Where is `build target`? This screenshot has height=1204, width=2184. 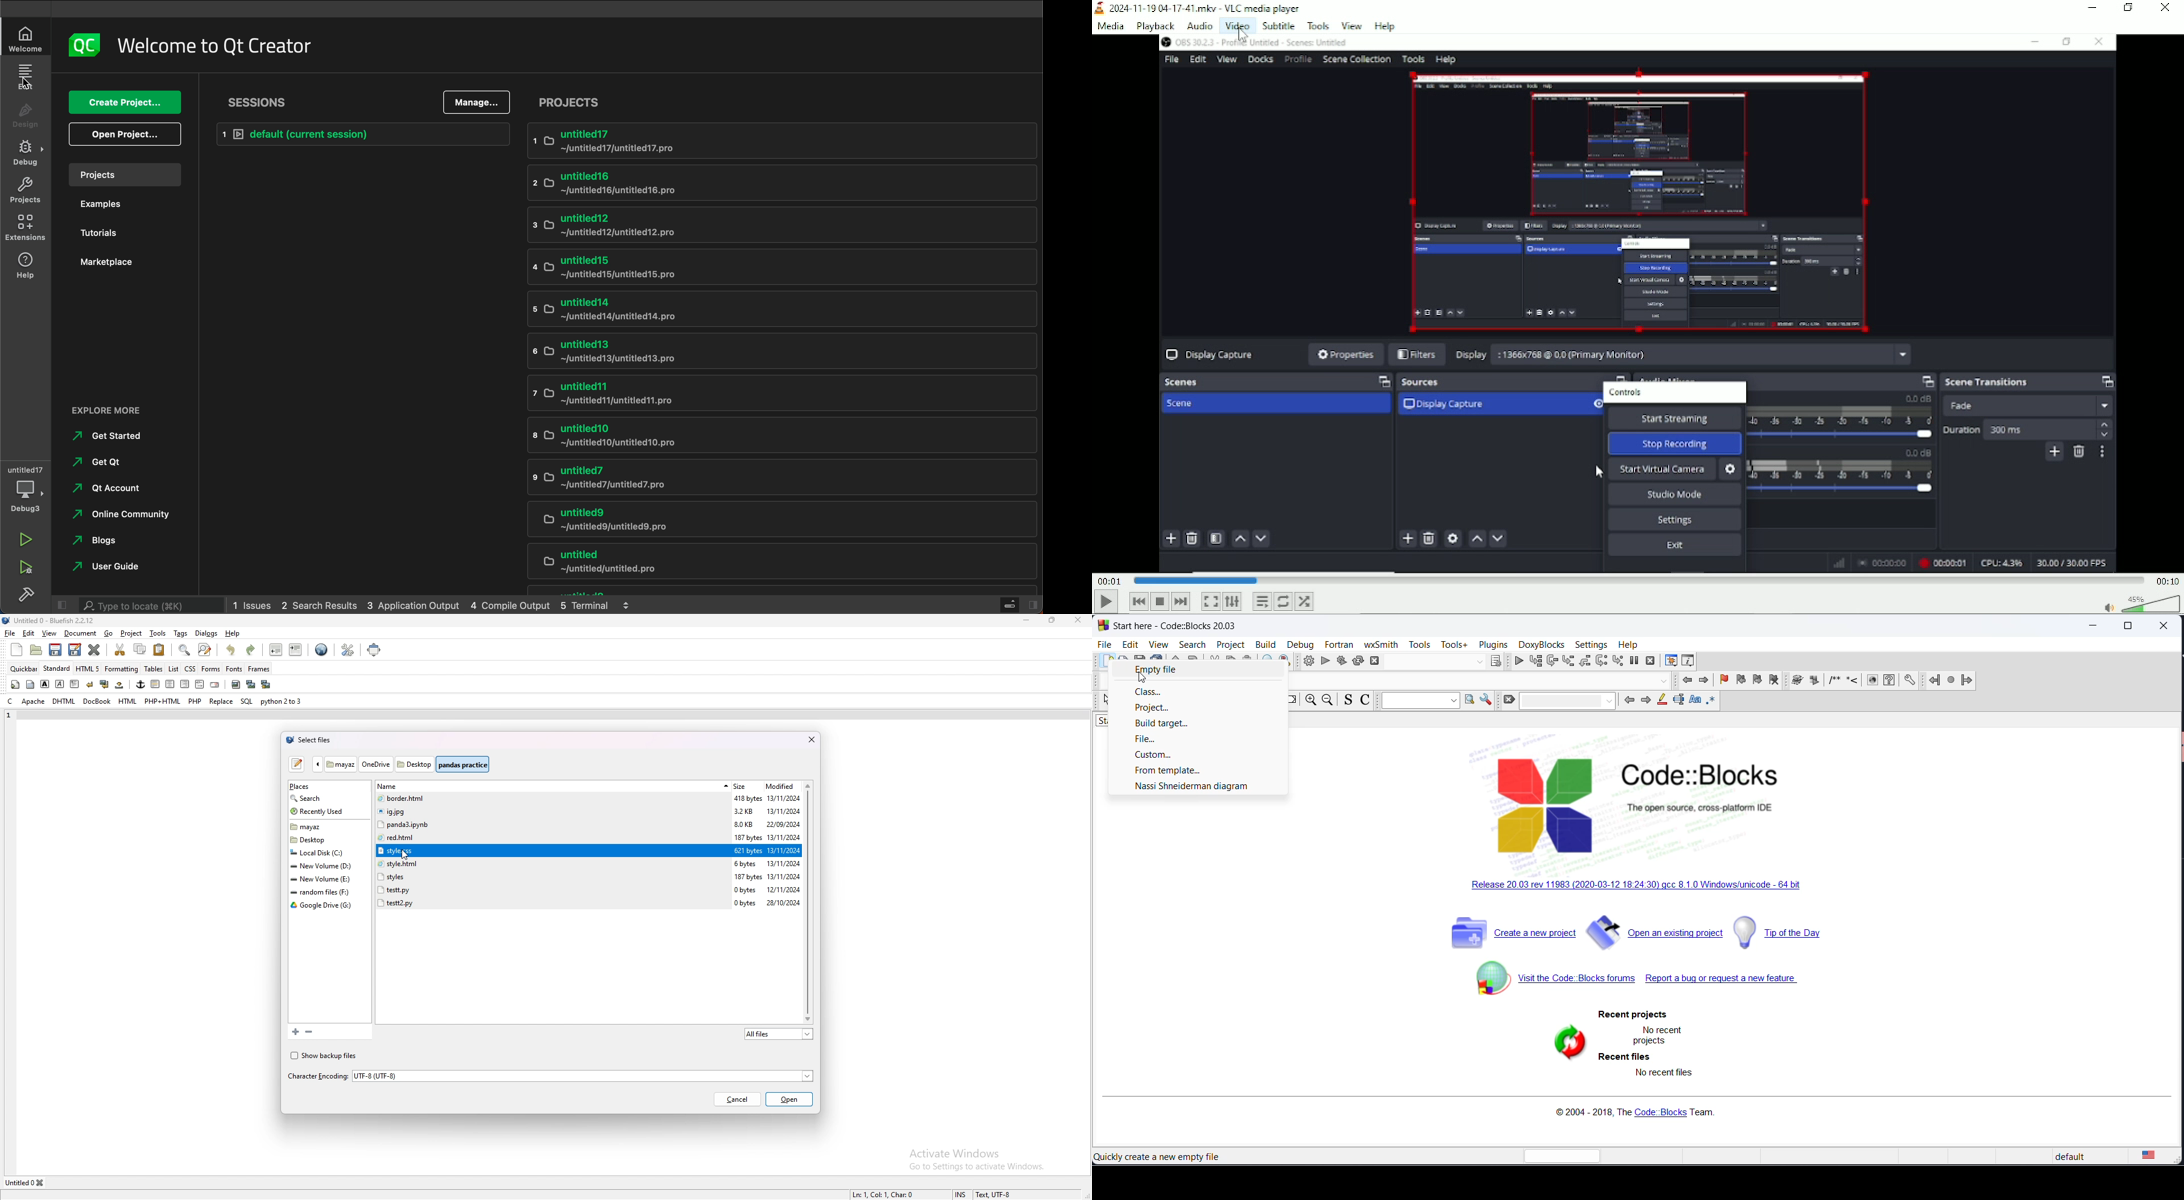 build target is located at coordinates (1193, 725).